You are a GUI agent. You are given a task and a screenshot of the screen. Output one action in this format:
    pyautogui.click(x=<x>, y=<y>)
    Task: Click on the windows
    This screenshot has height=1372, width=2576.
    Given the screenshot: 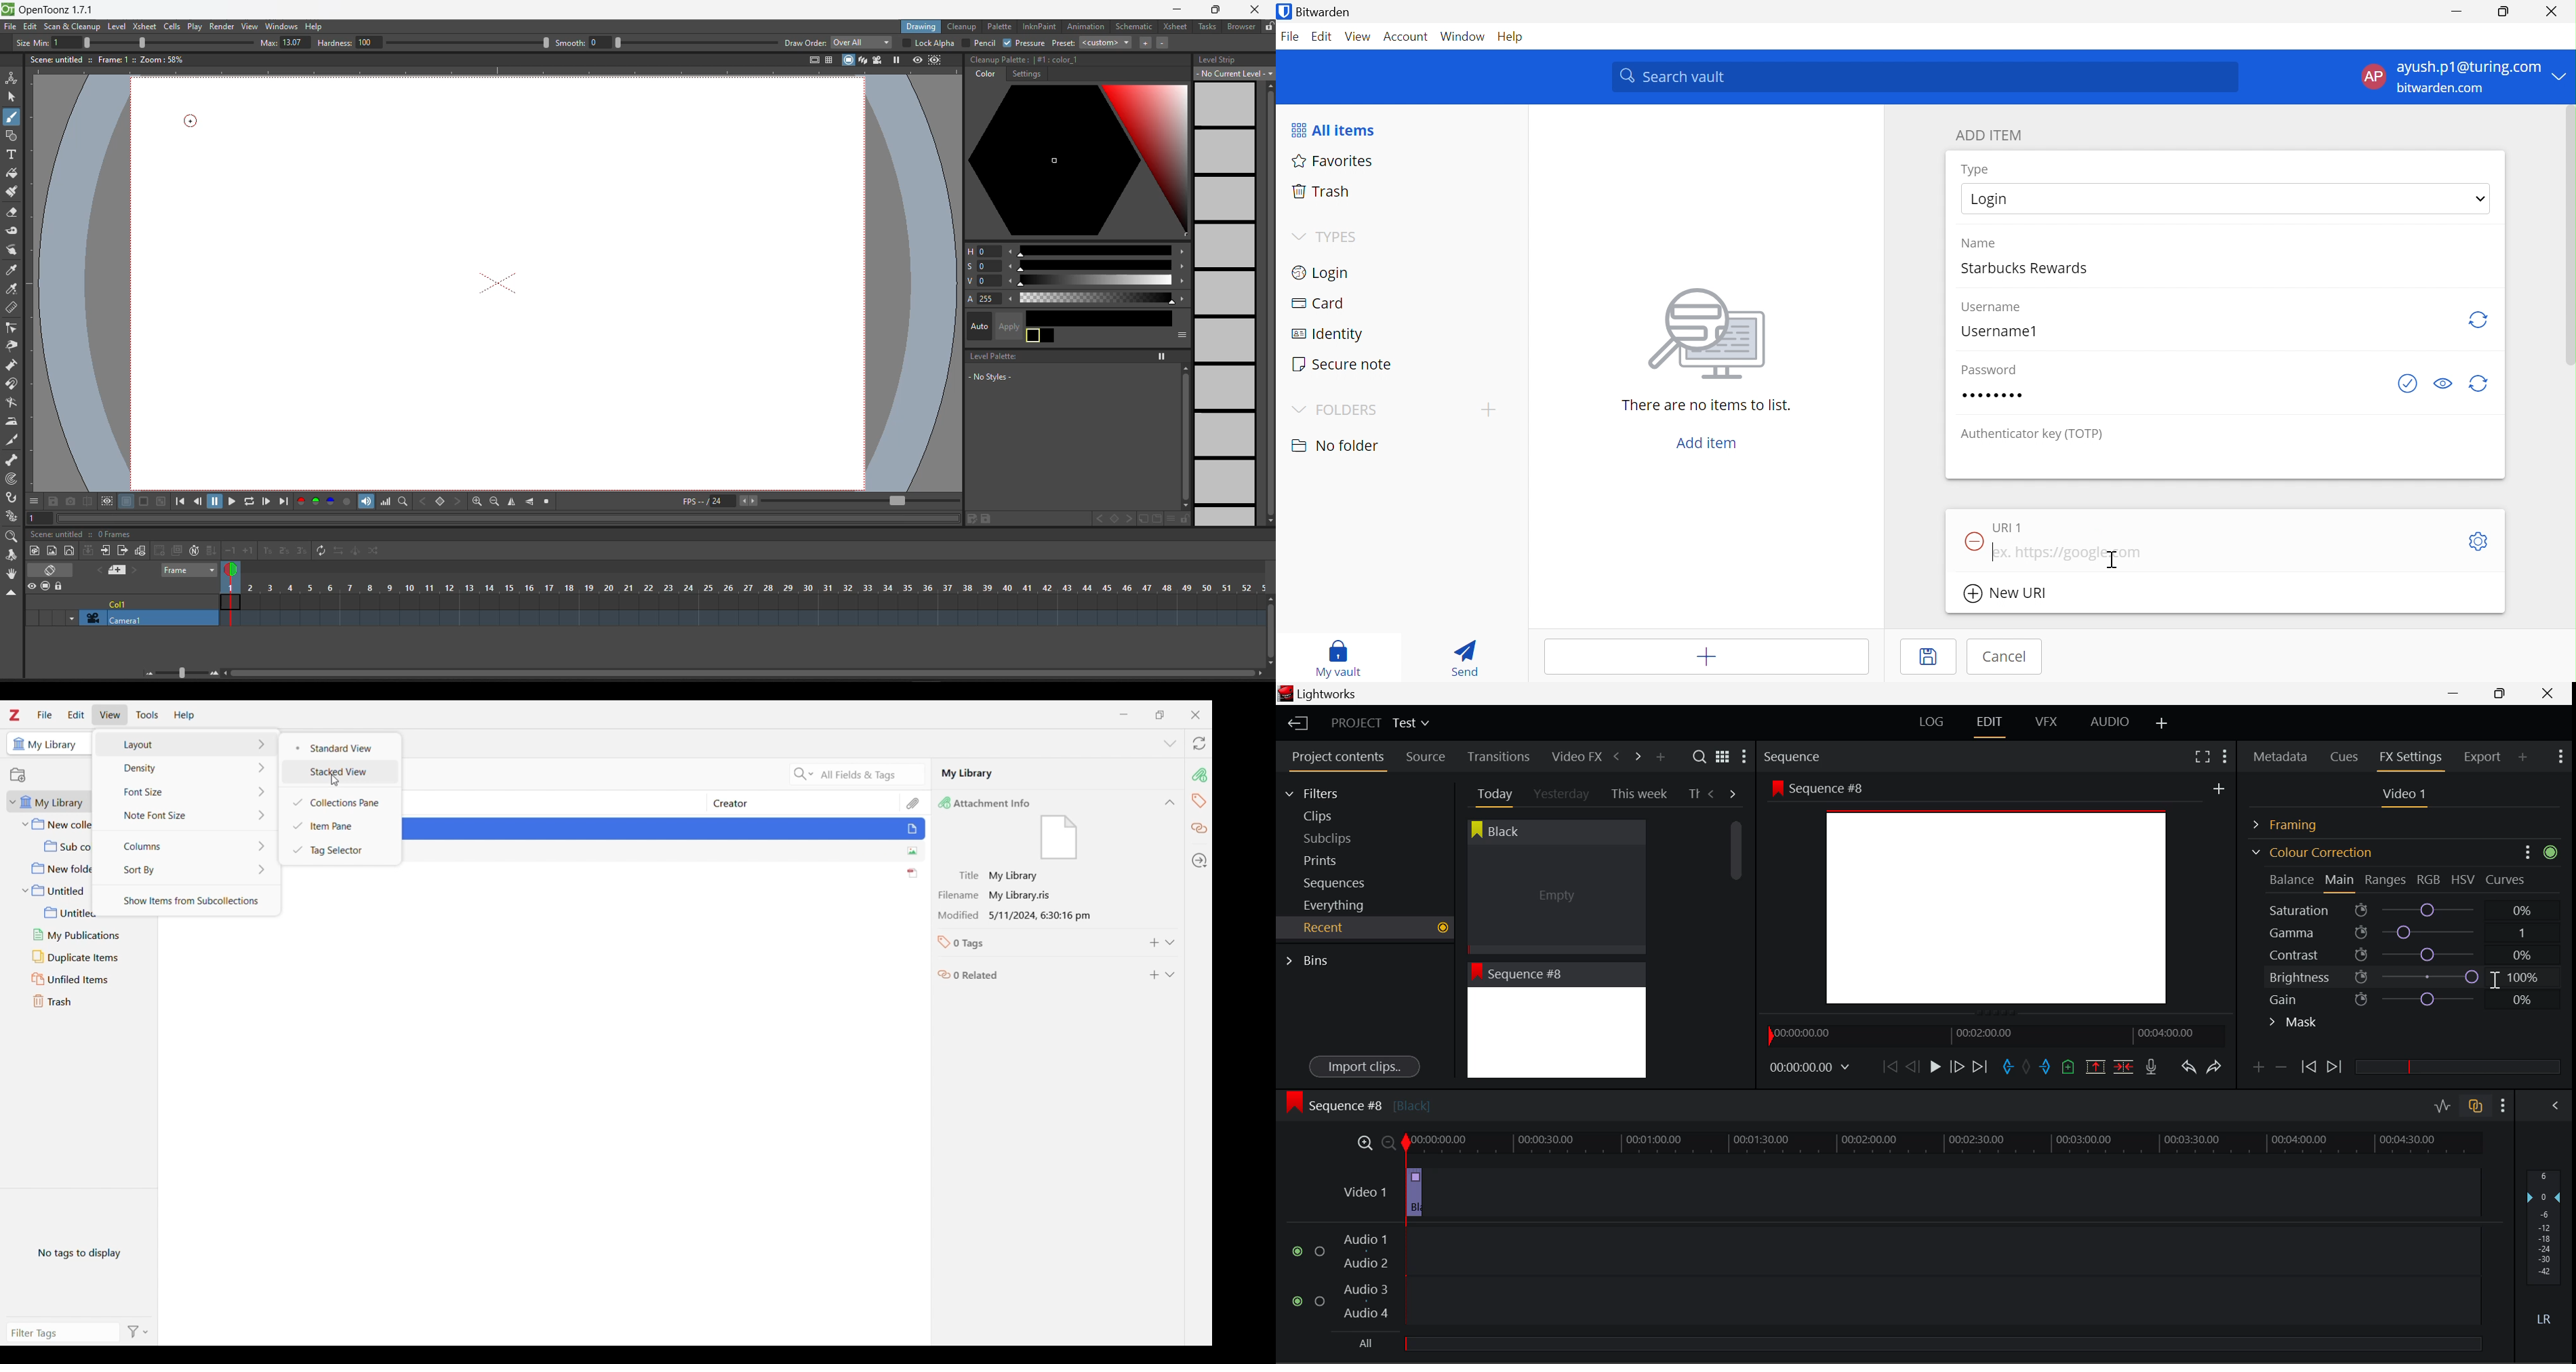 What is the action you would take?
    pyautogui.click(x=282, y=26)
    